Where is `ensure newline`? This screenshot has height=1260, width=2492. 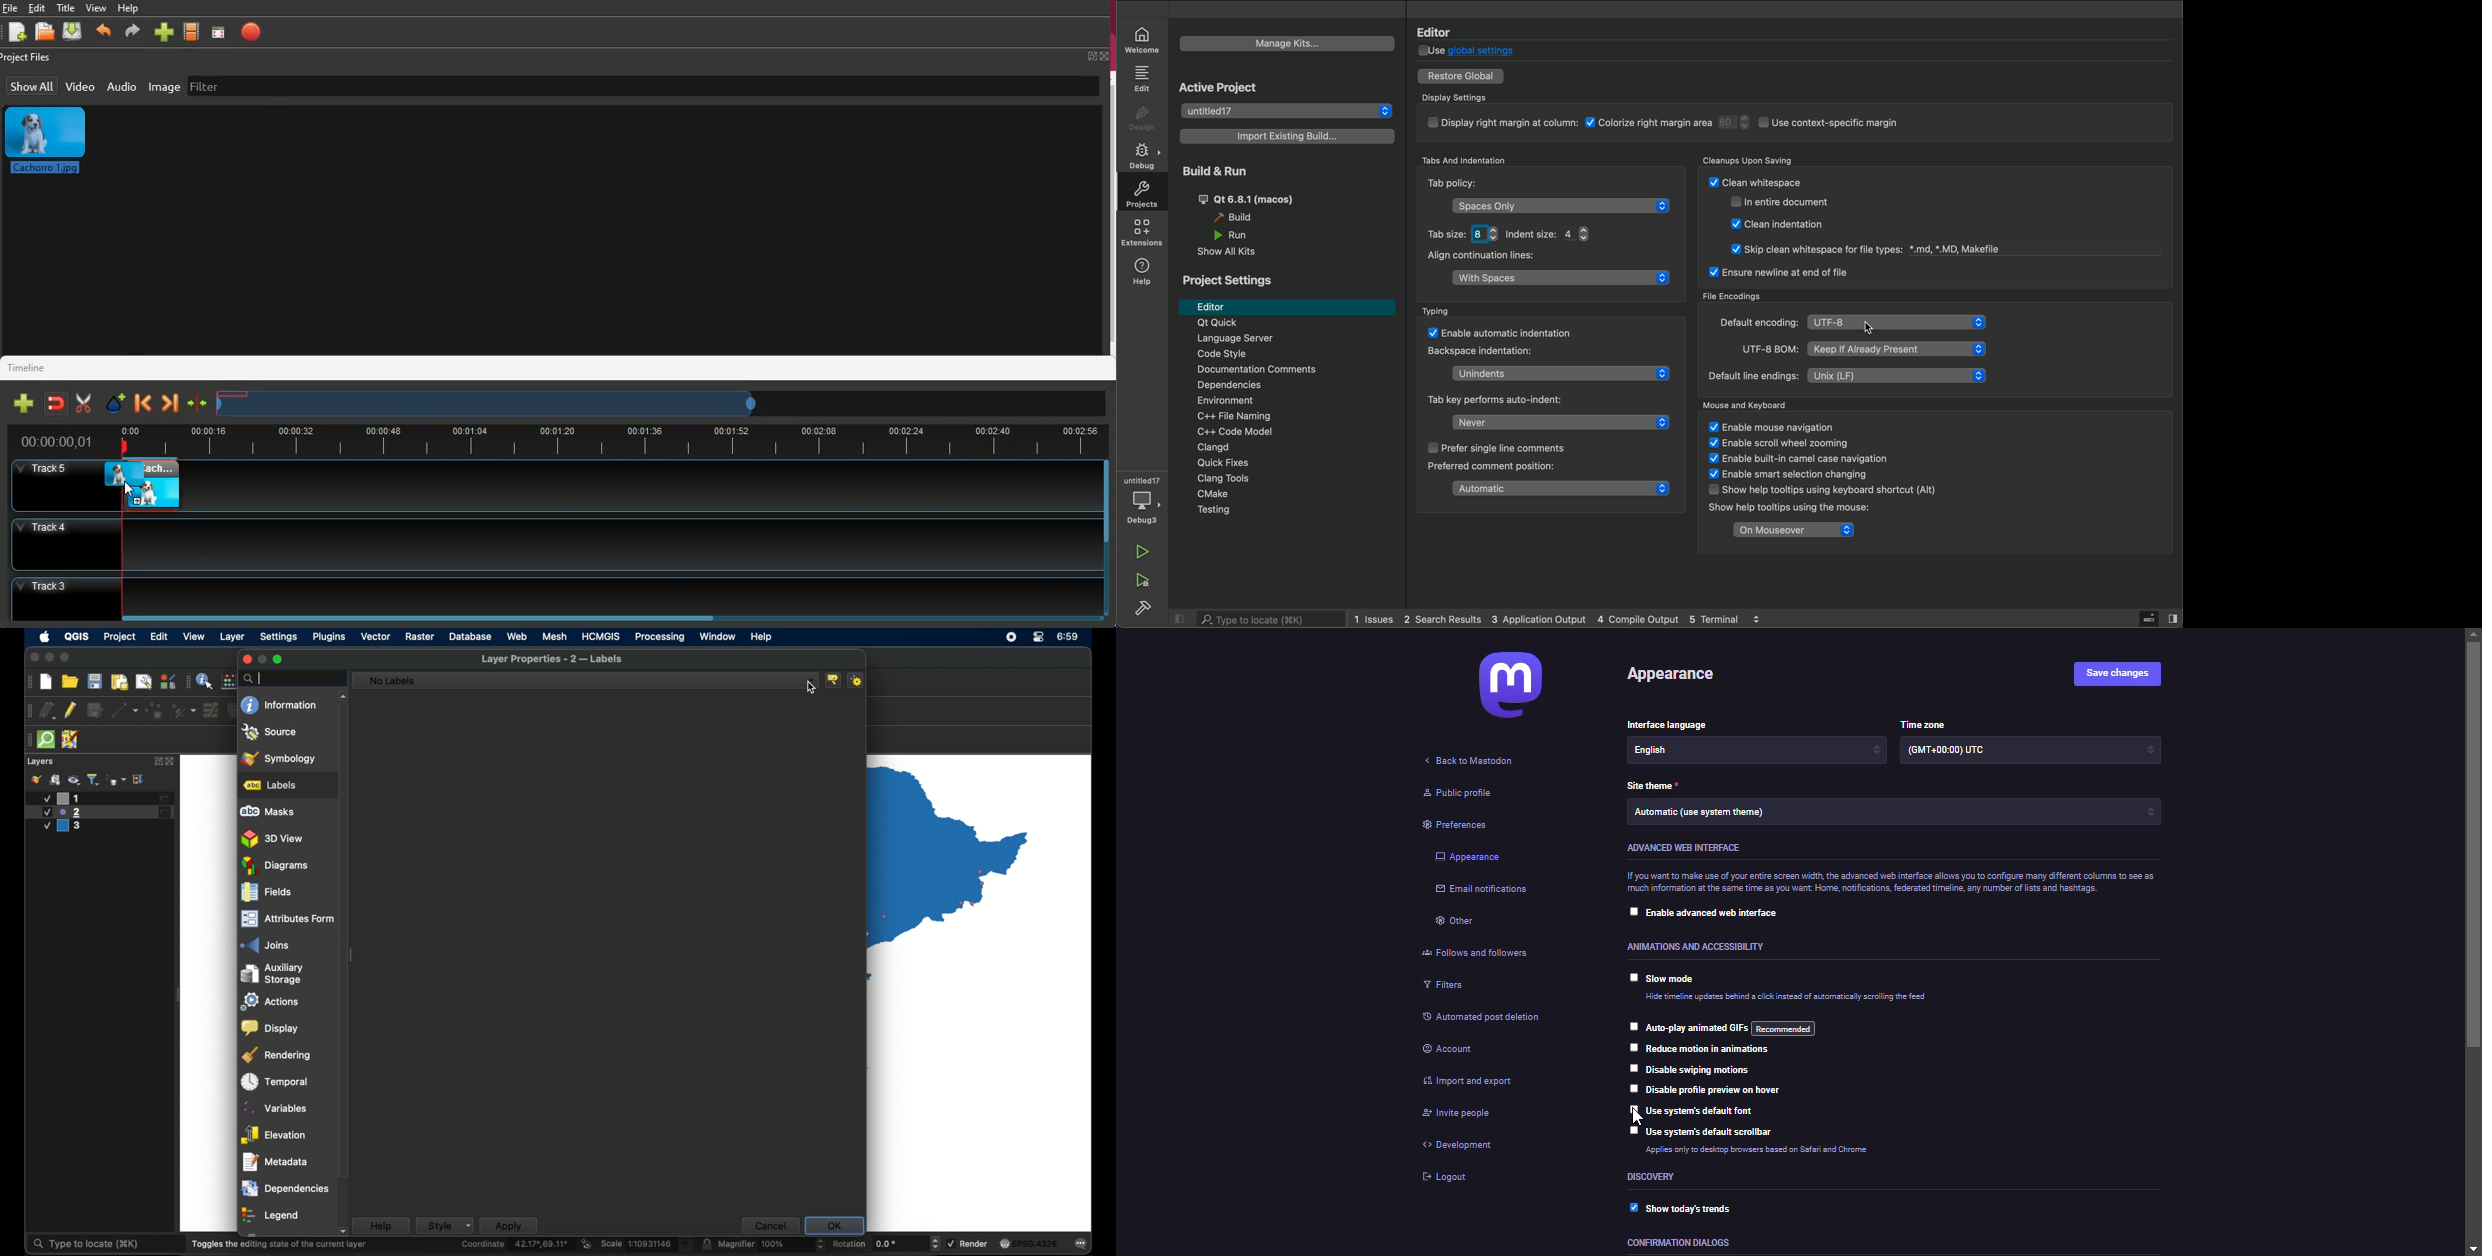
ensure newline is located at coordinates (1777, 271).